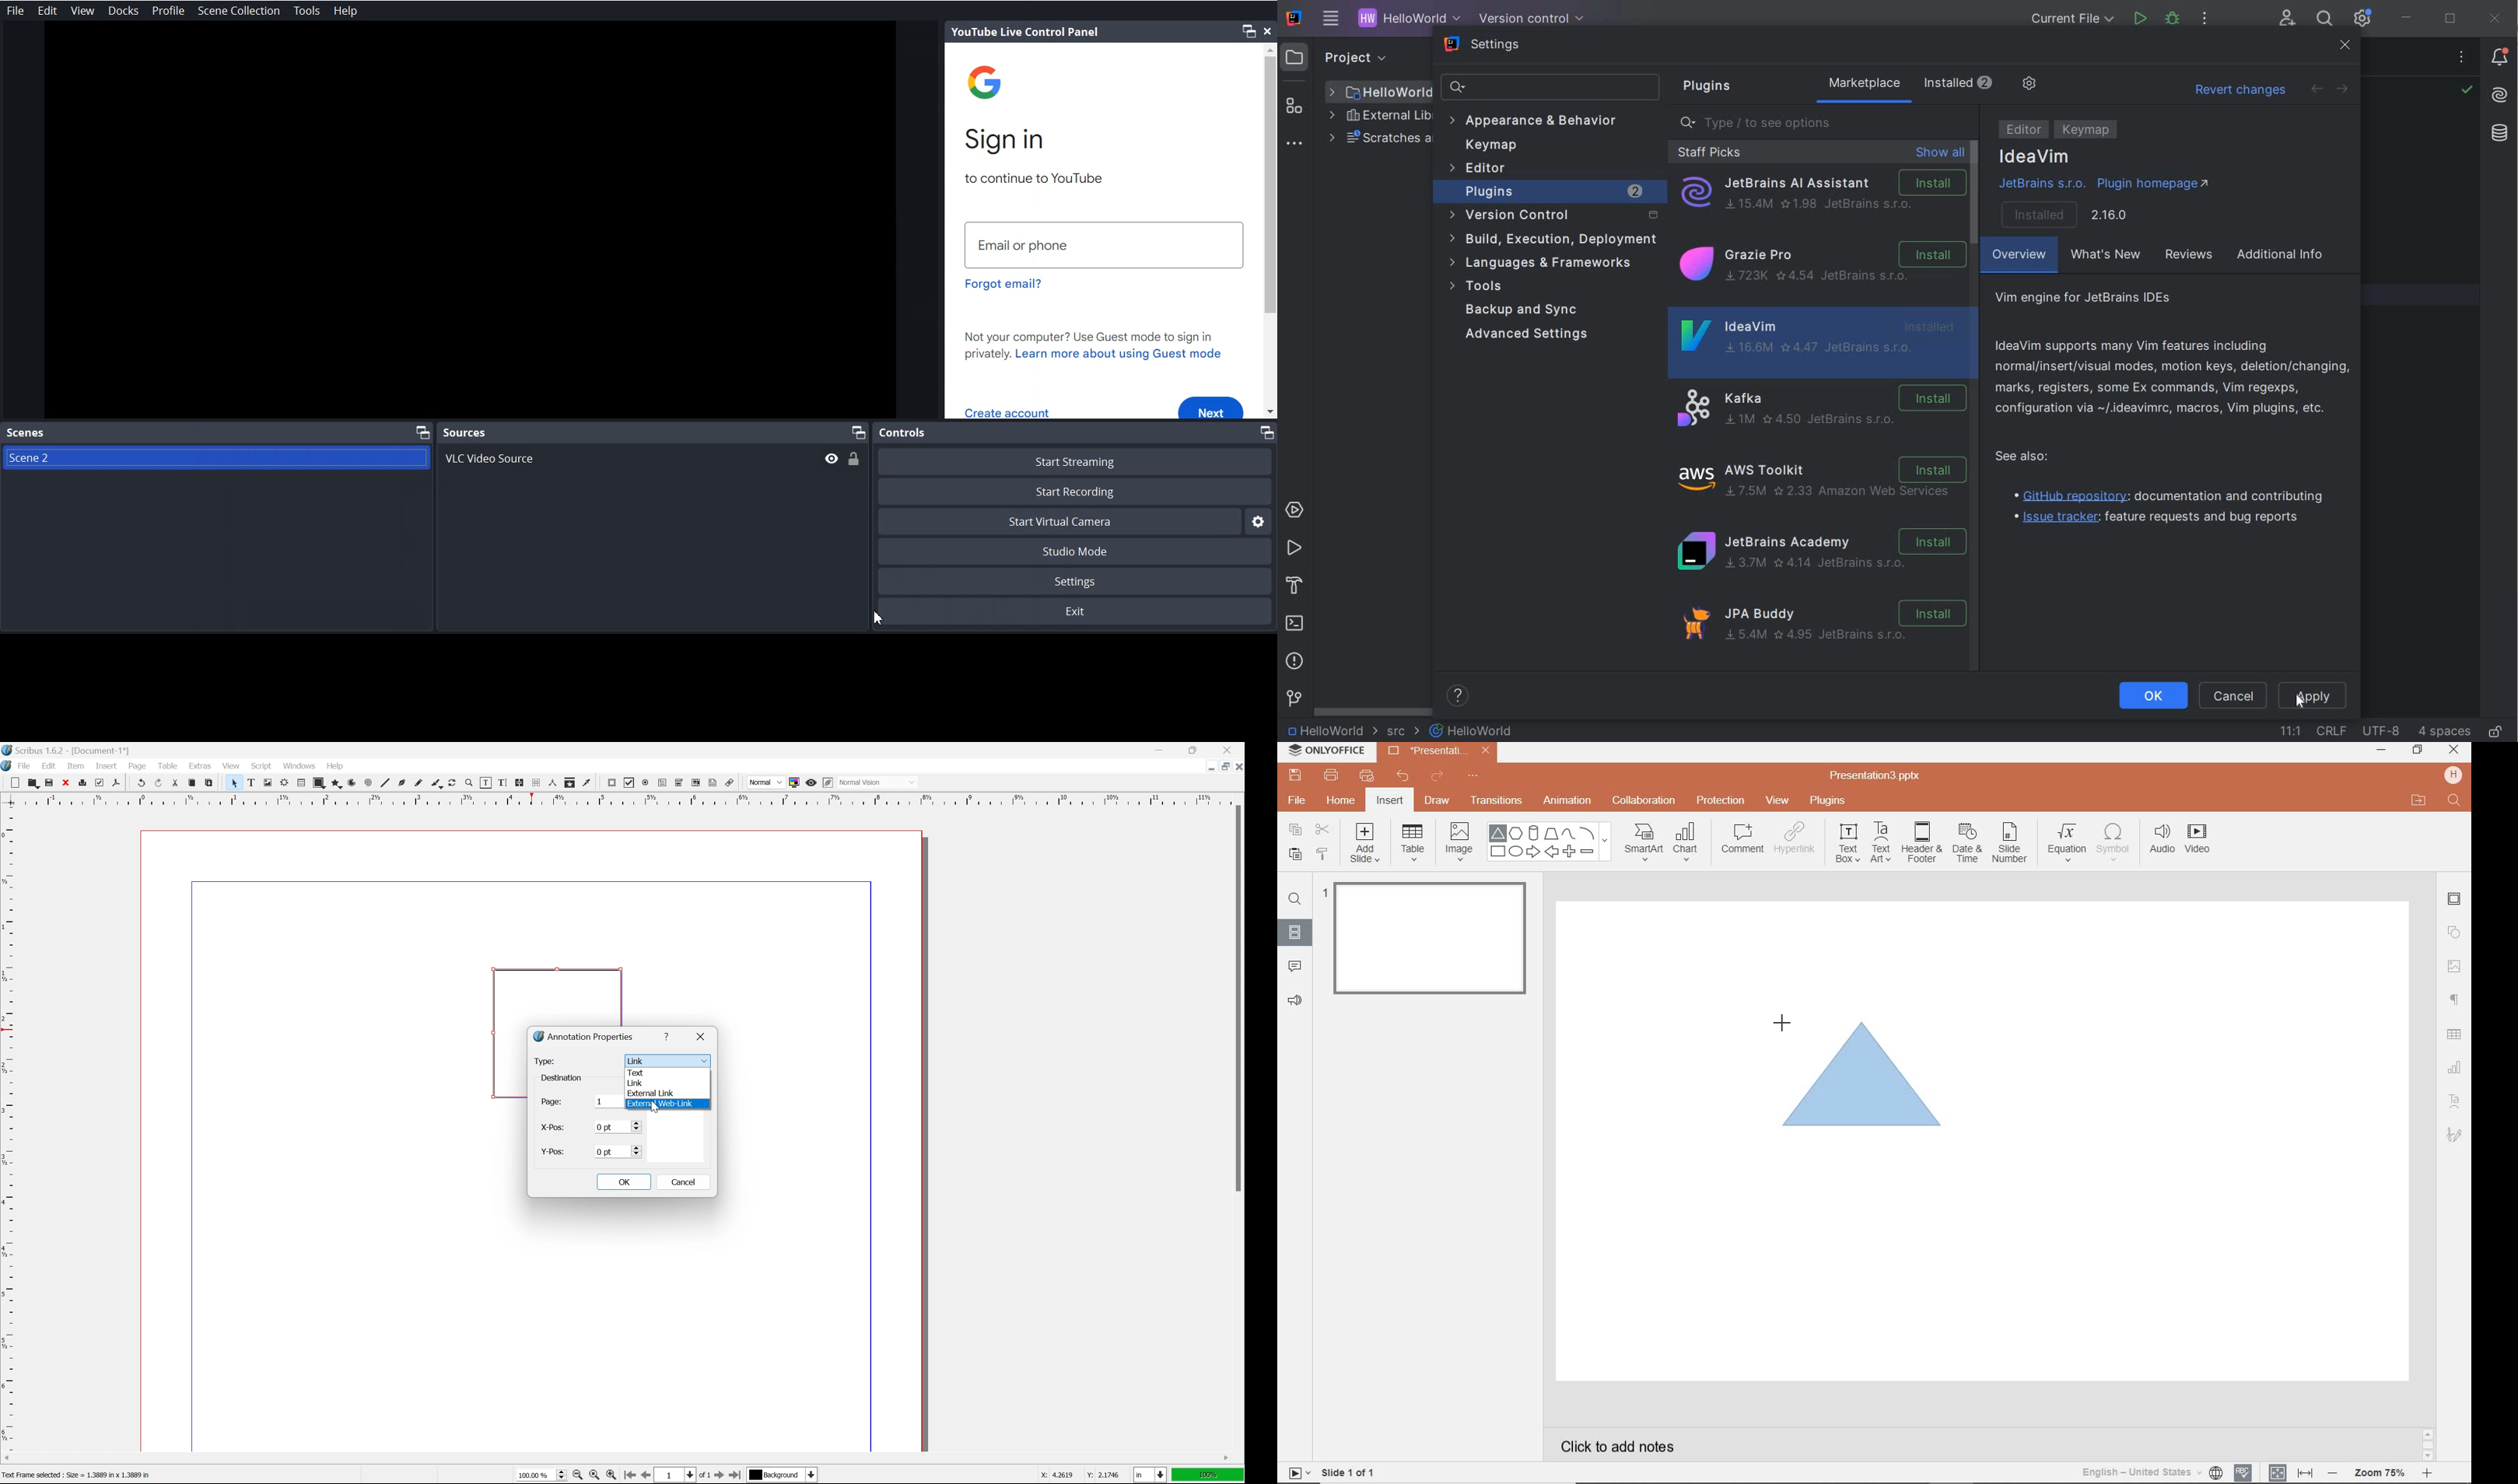  Describe the element at coordinates (116, 783) in the screenshot. I see `save as pdf` at that location.